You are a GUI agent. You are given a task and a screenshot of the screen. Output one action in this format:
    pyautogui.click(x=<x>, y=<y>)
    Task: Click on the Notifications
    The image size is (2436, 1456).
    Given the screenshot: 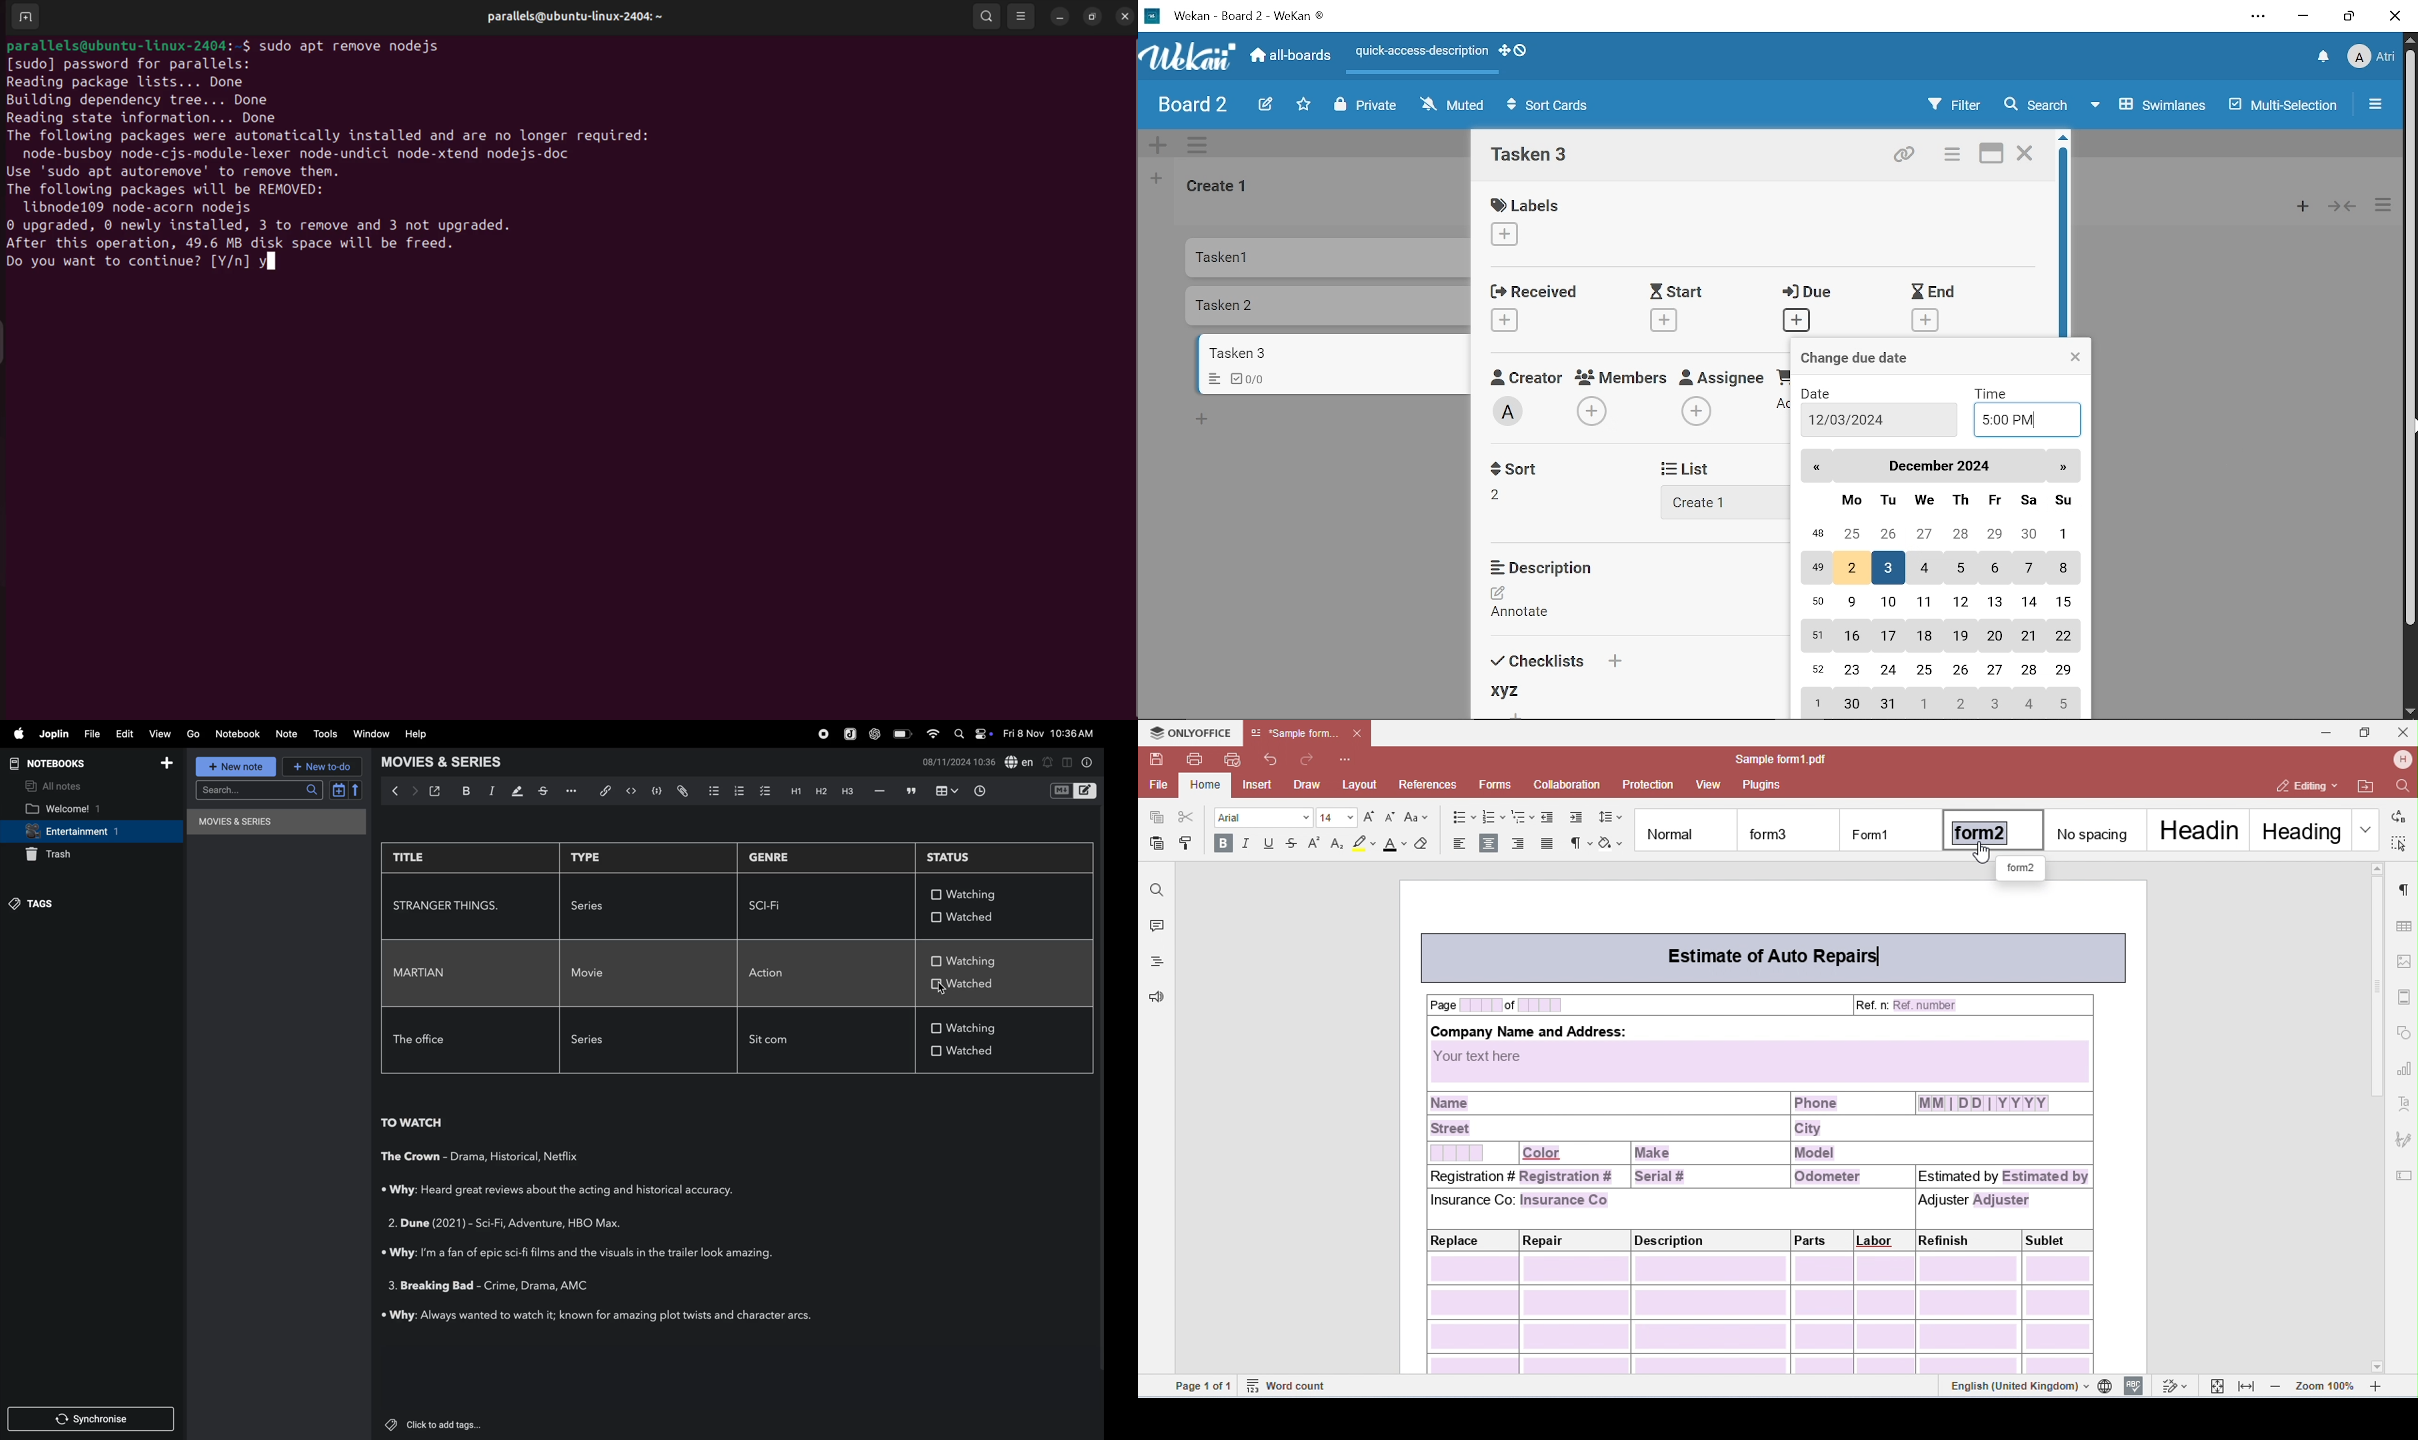 What is the action you would take?
    pyautogui.click(x=2324, y=57)
    